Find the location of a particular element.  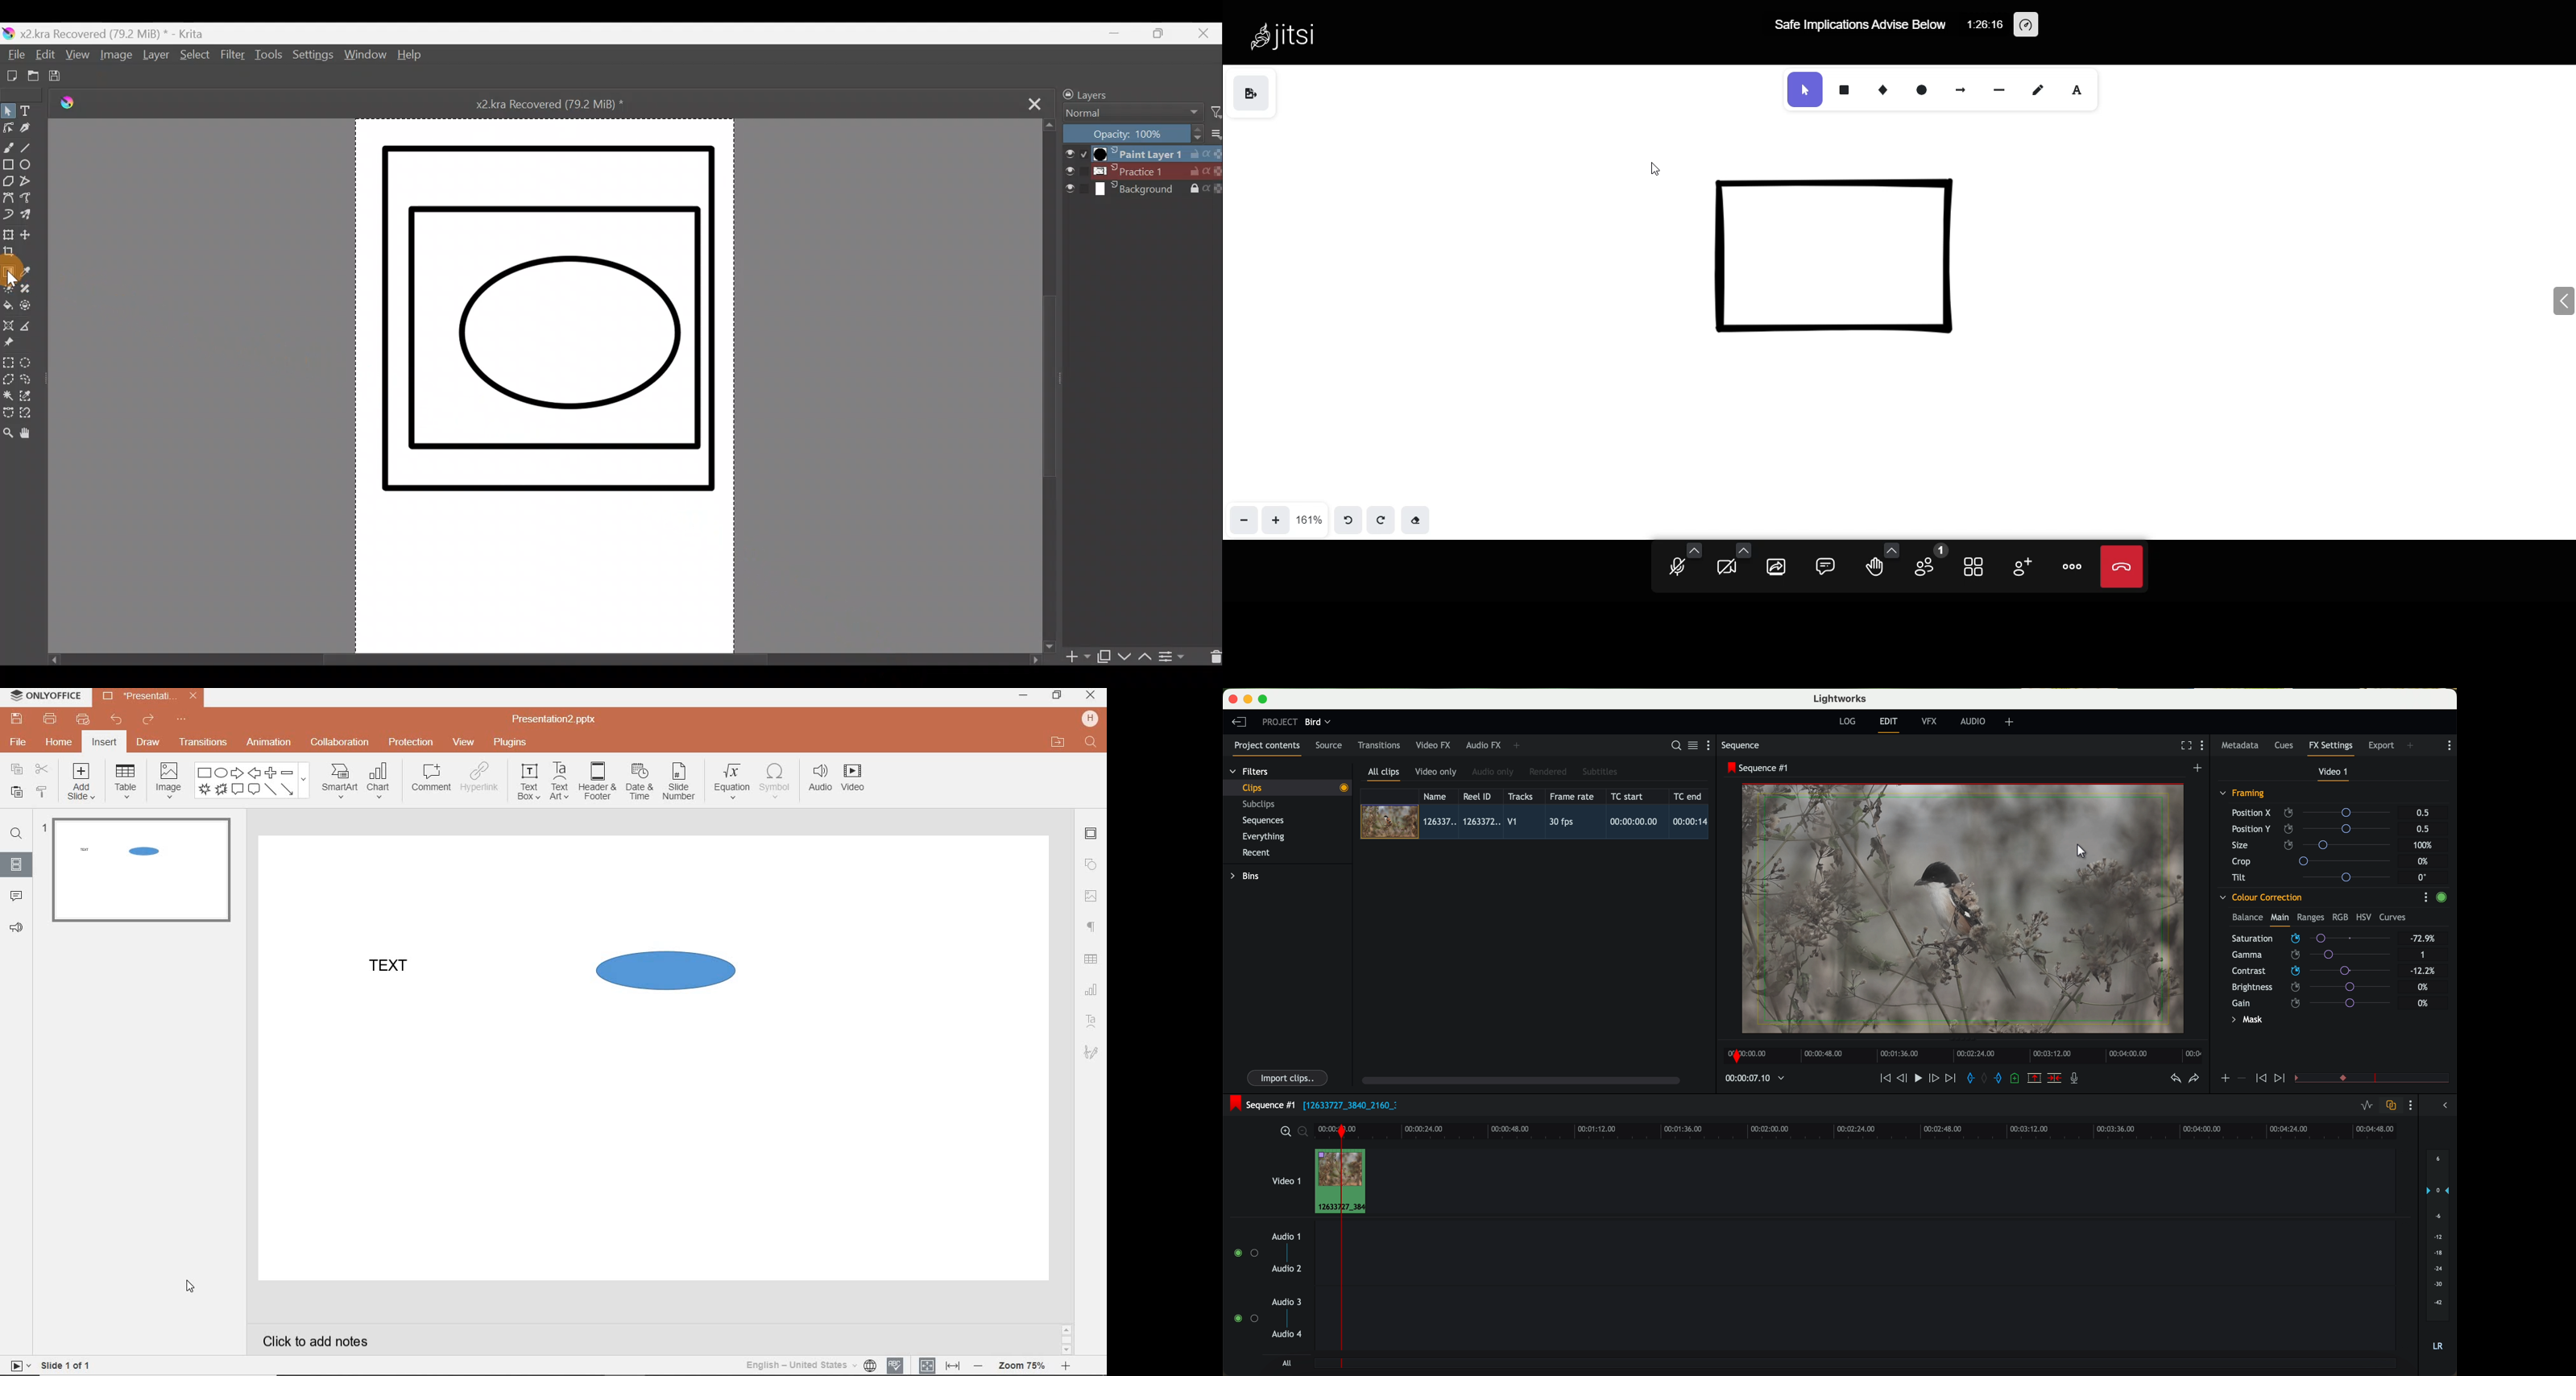

expand is located at coordinates (2551, 300).